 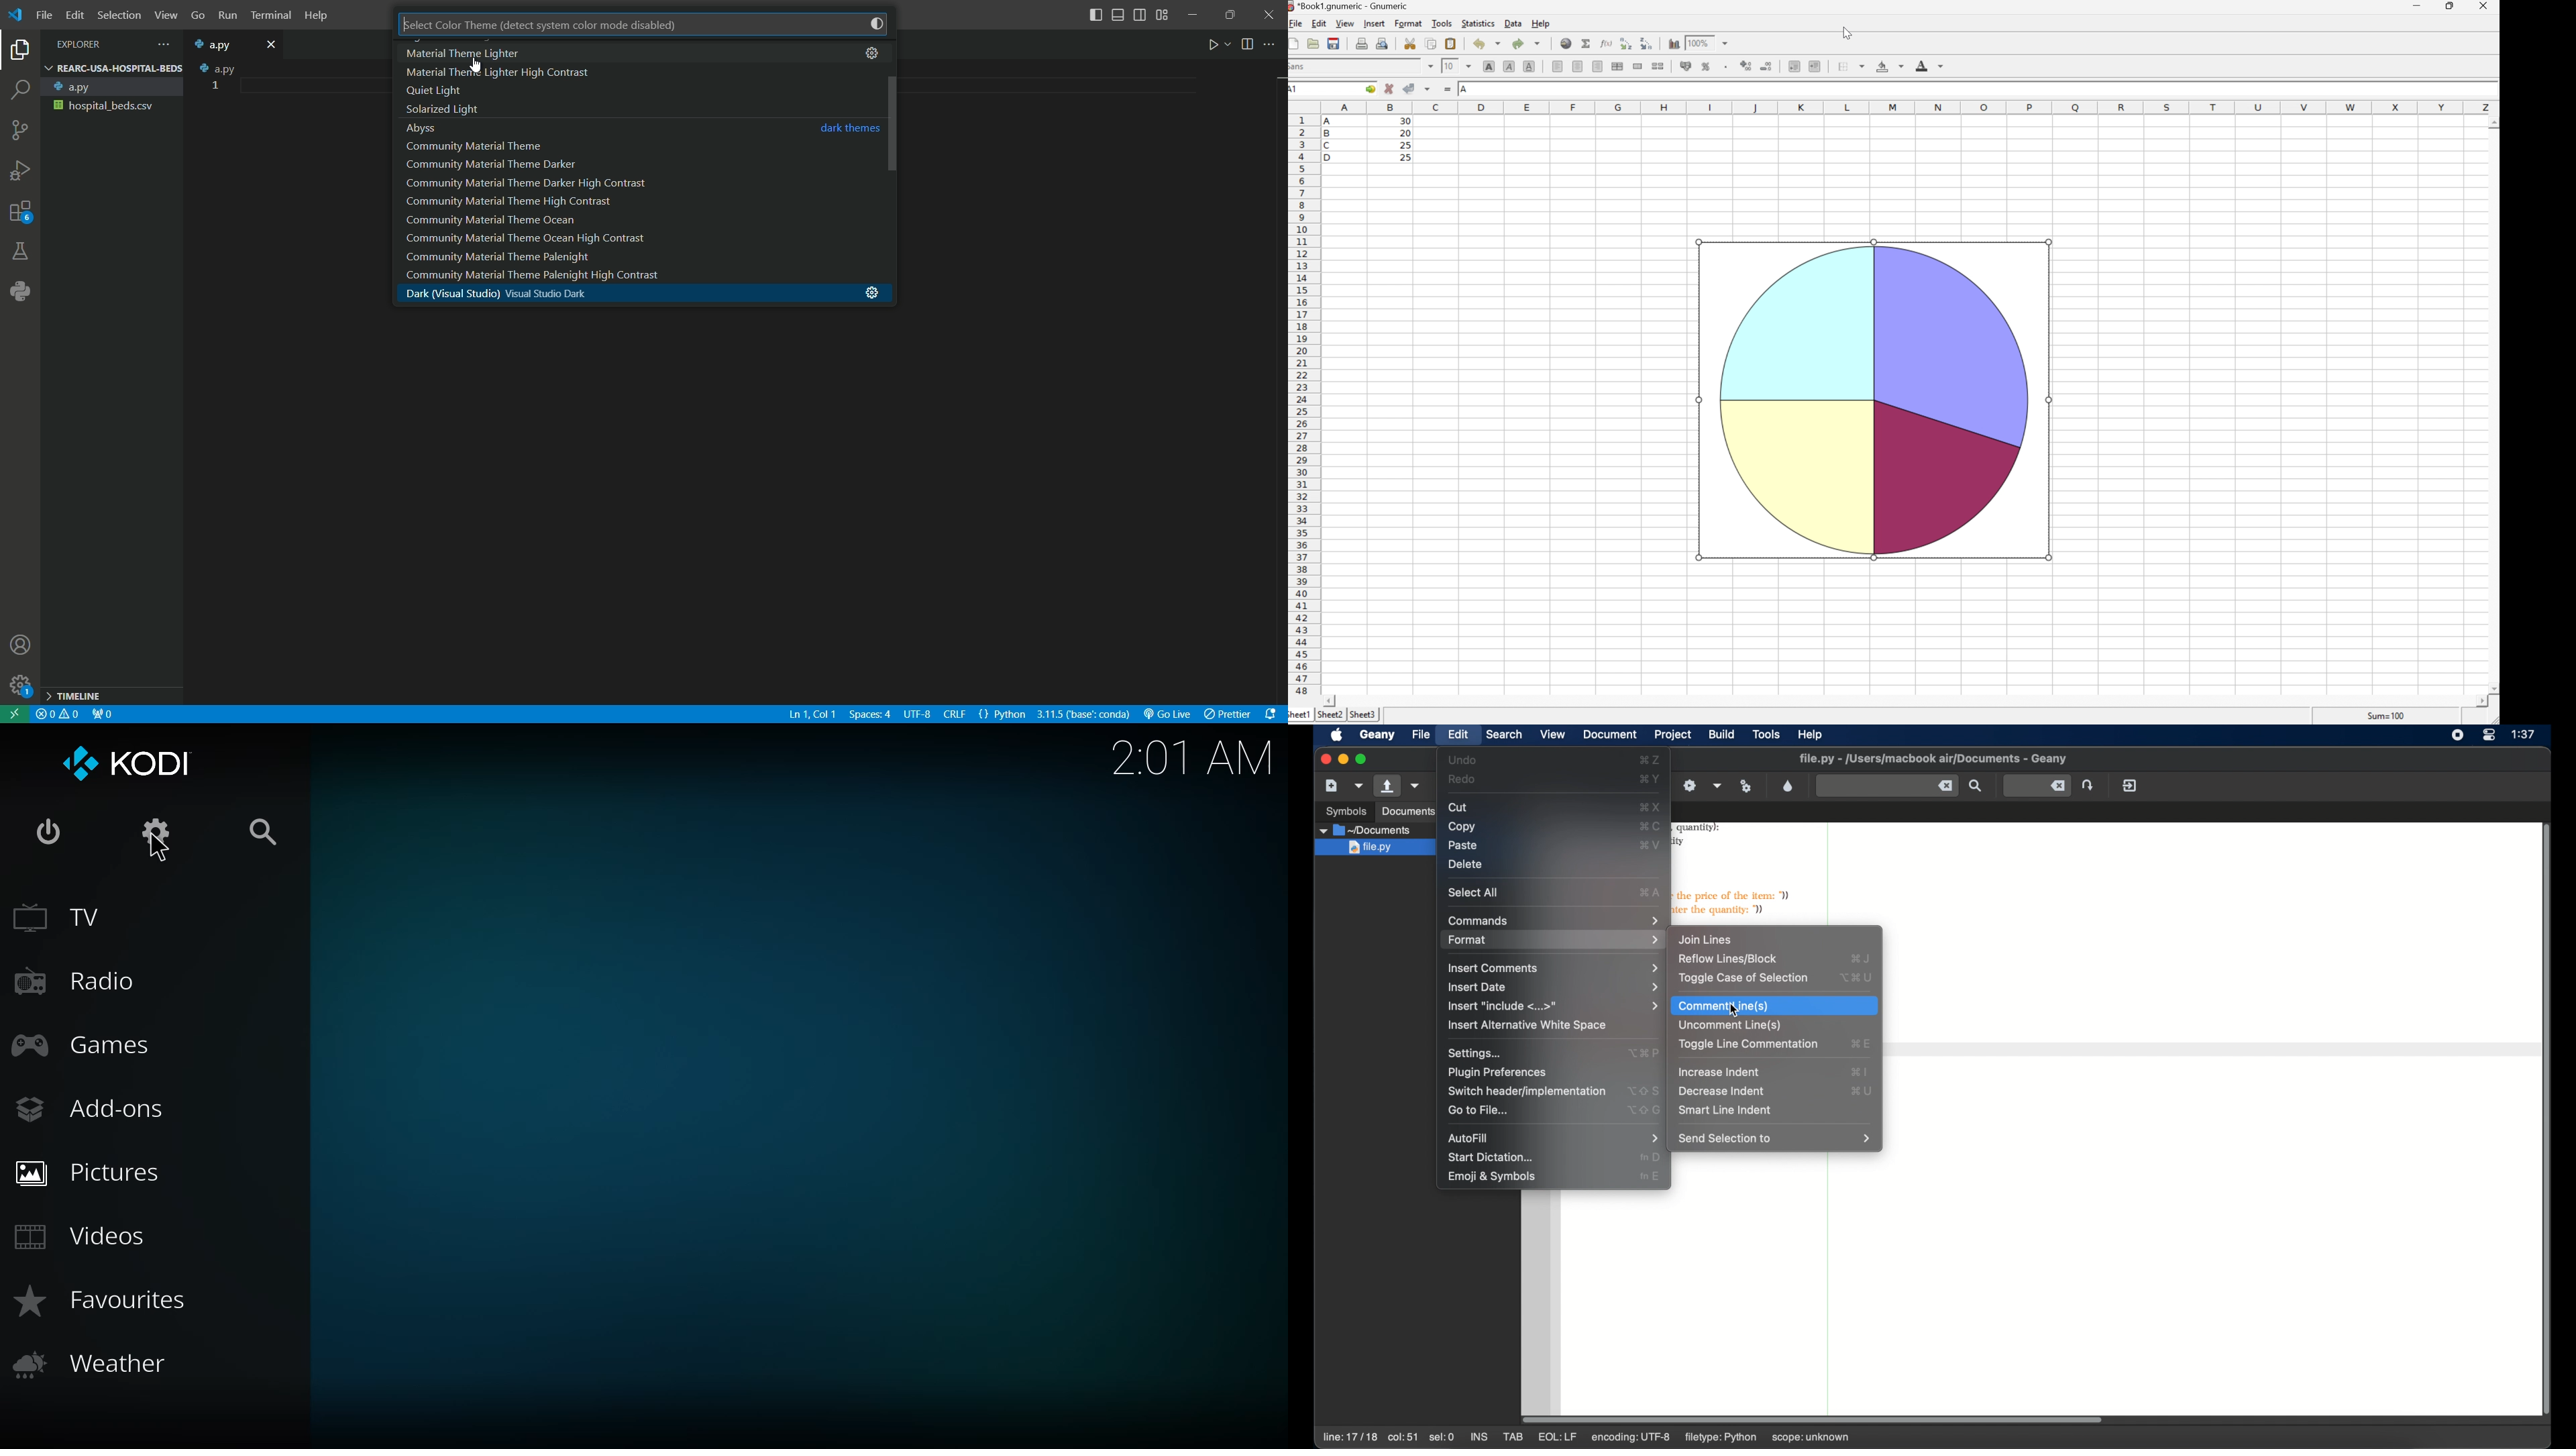 What do you see at coordinates (1458, 808) in the screenshot?
I see `cut` at bounding box center [1458, 808].